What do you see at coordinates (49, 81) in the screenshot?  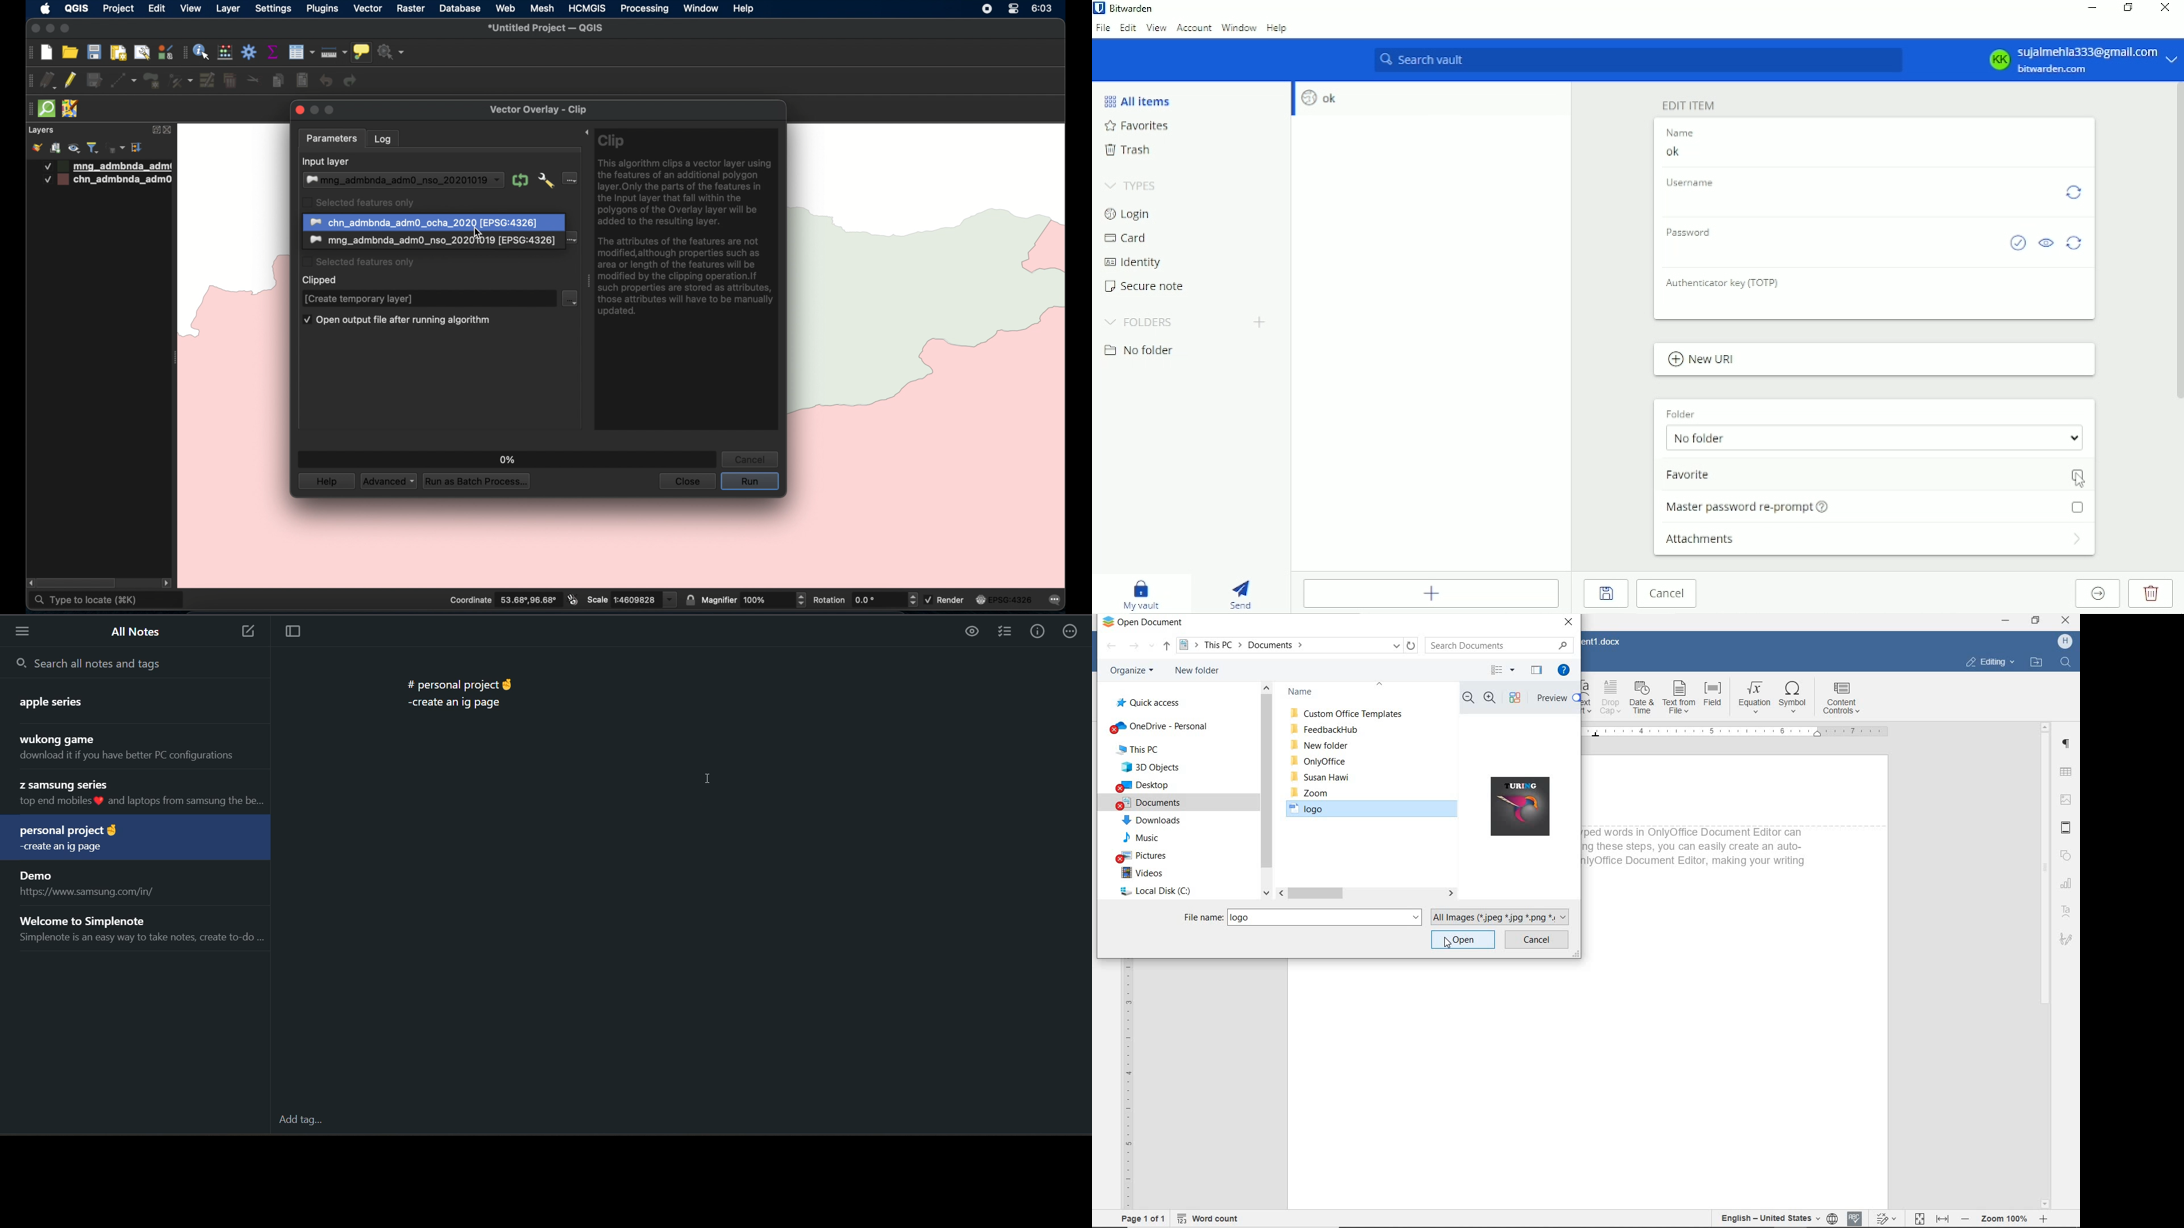 I see `current edits` at bounding box center [49, 81].